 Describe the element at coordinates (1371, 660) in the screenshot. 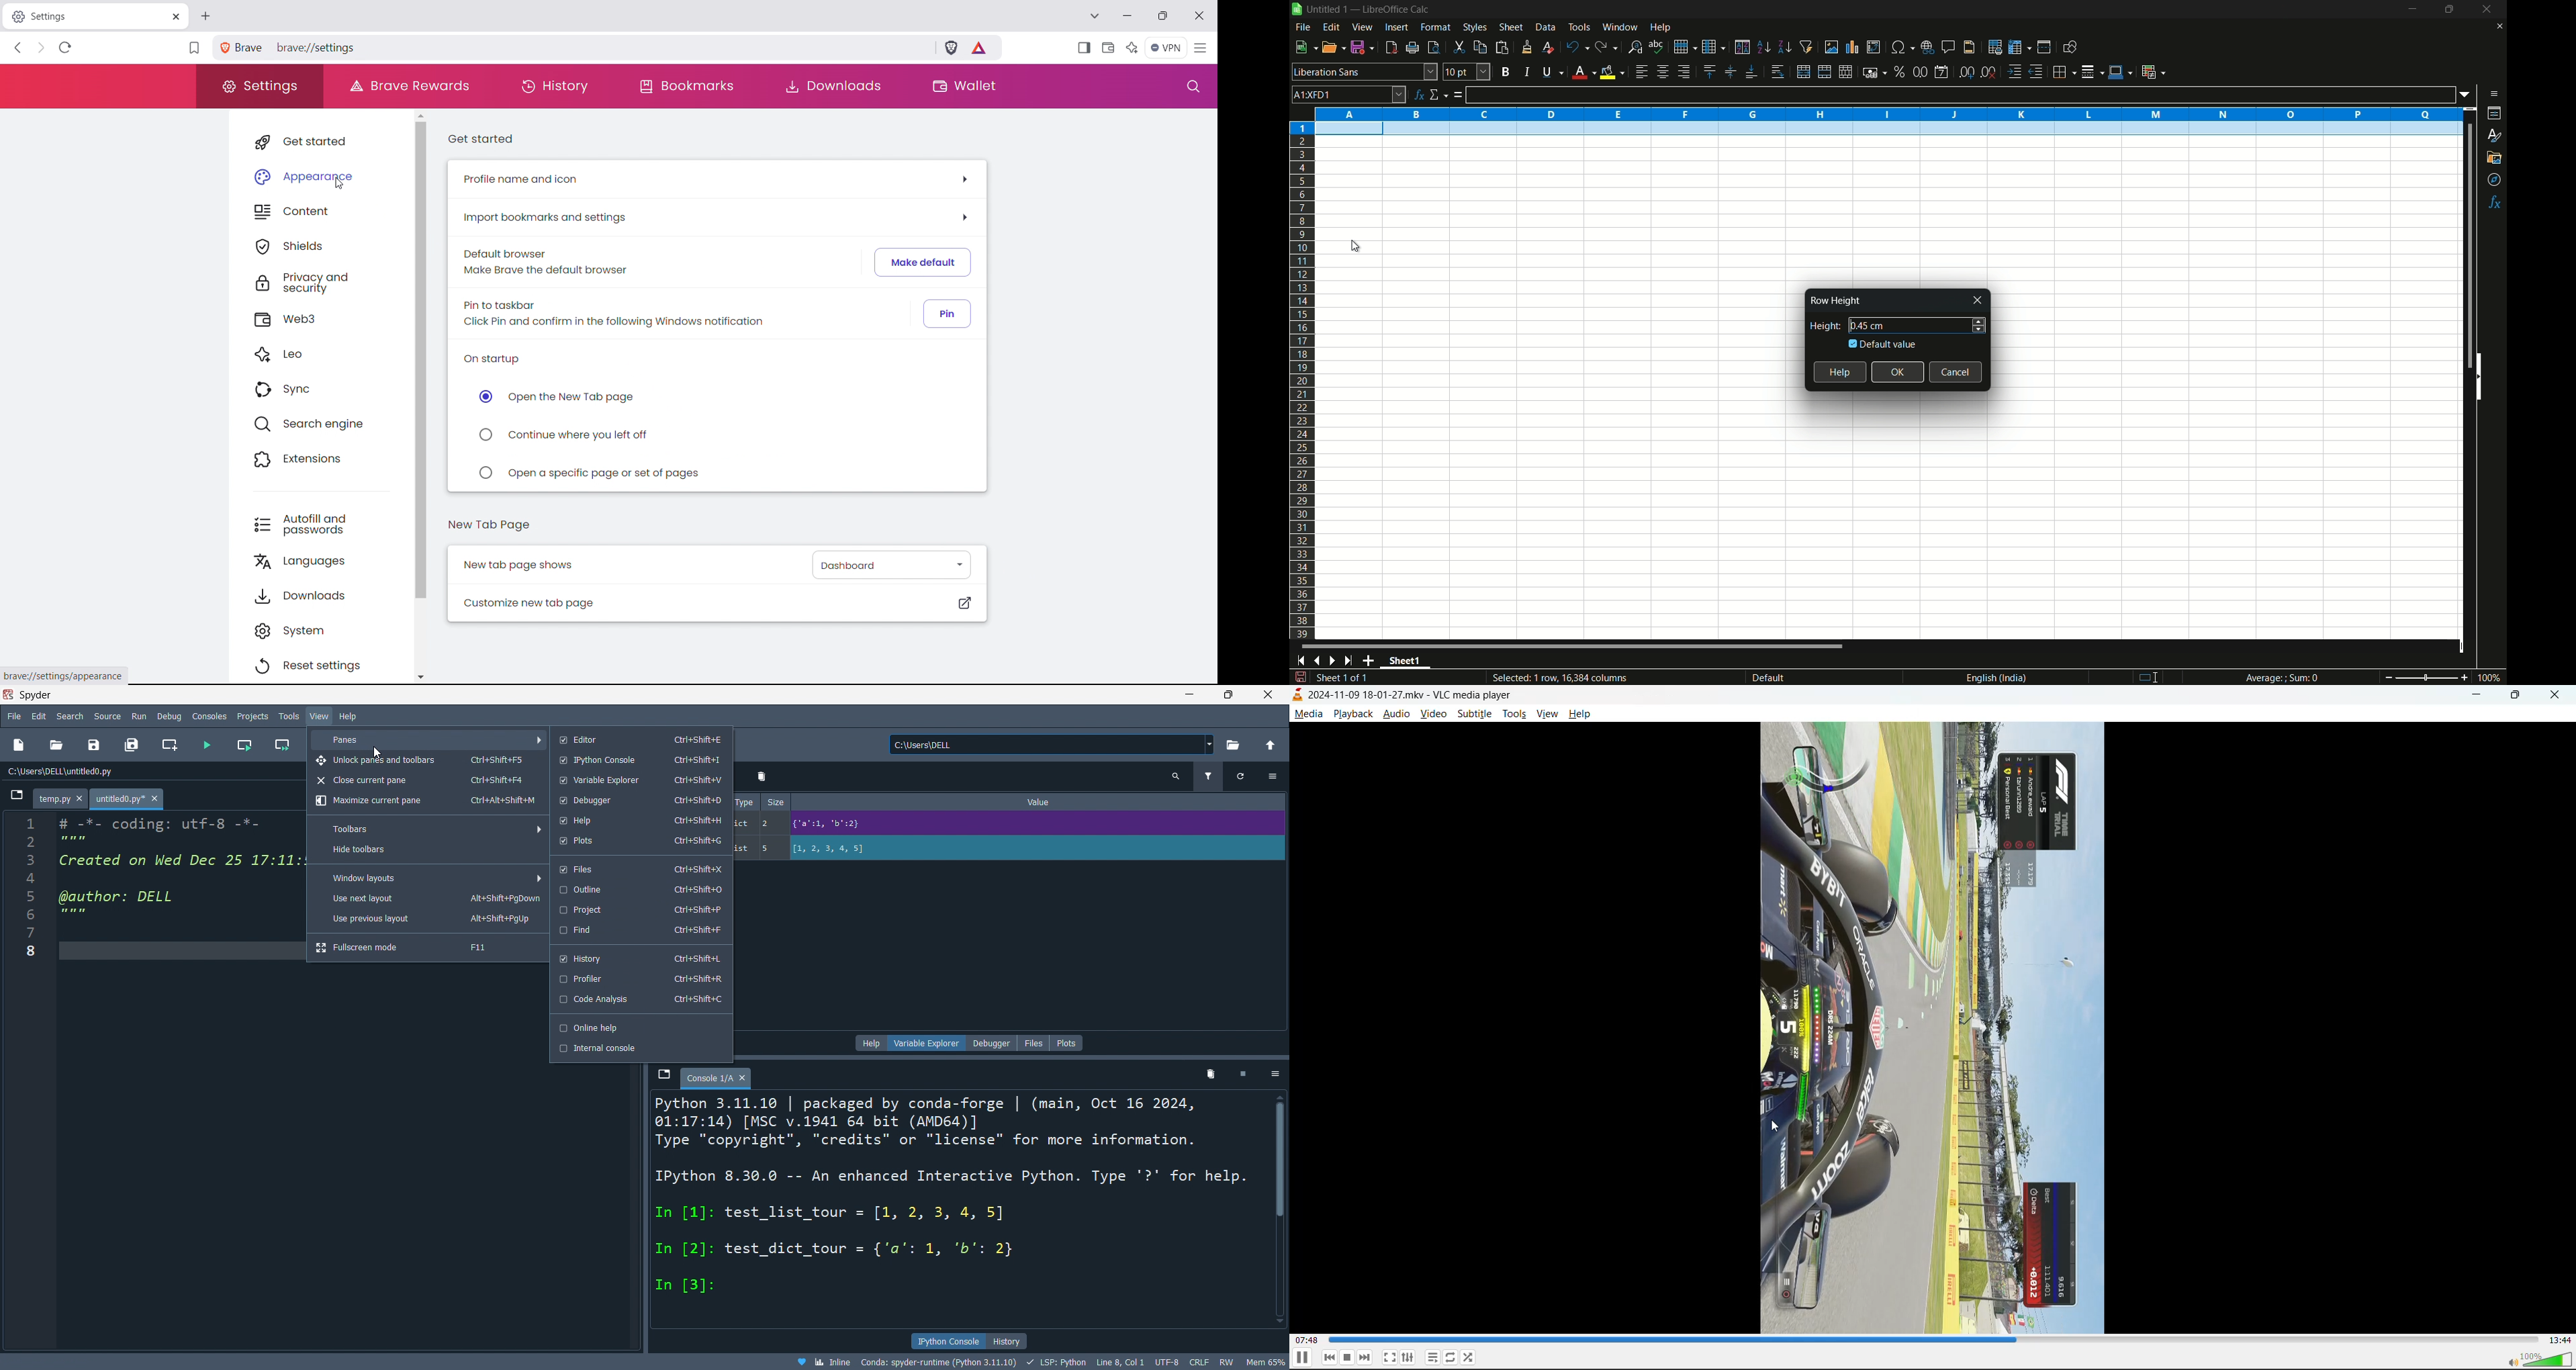

I see `add sheet` at that location.